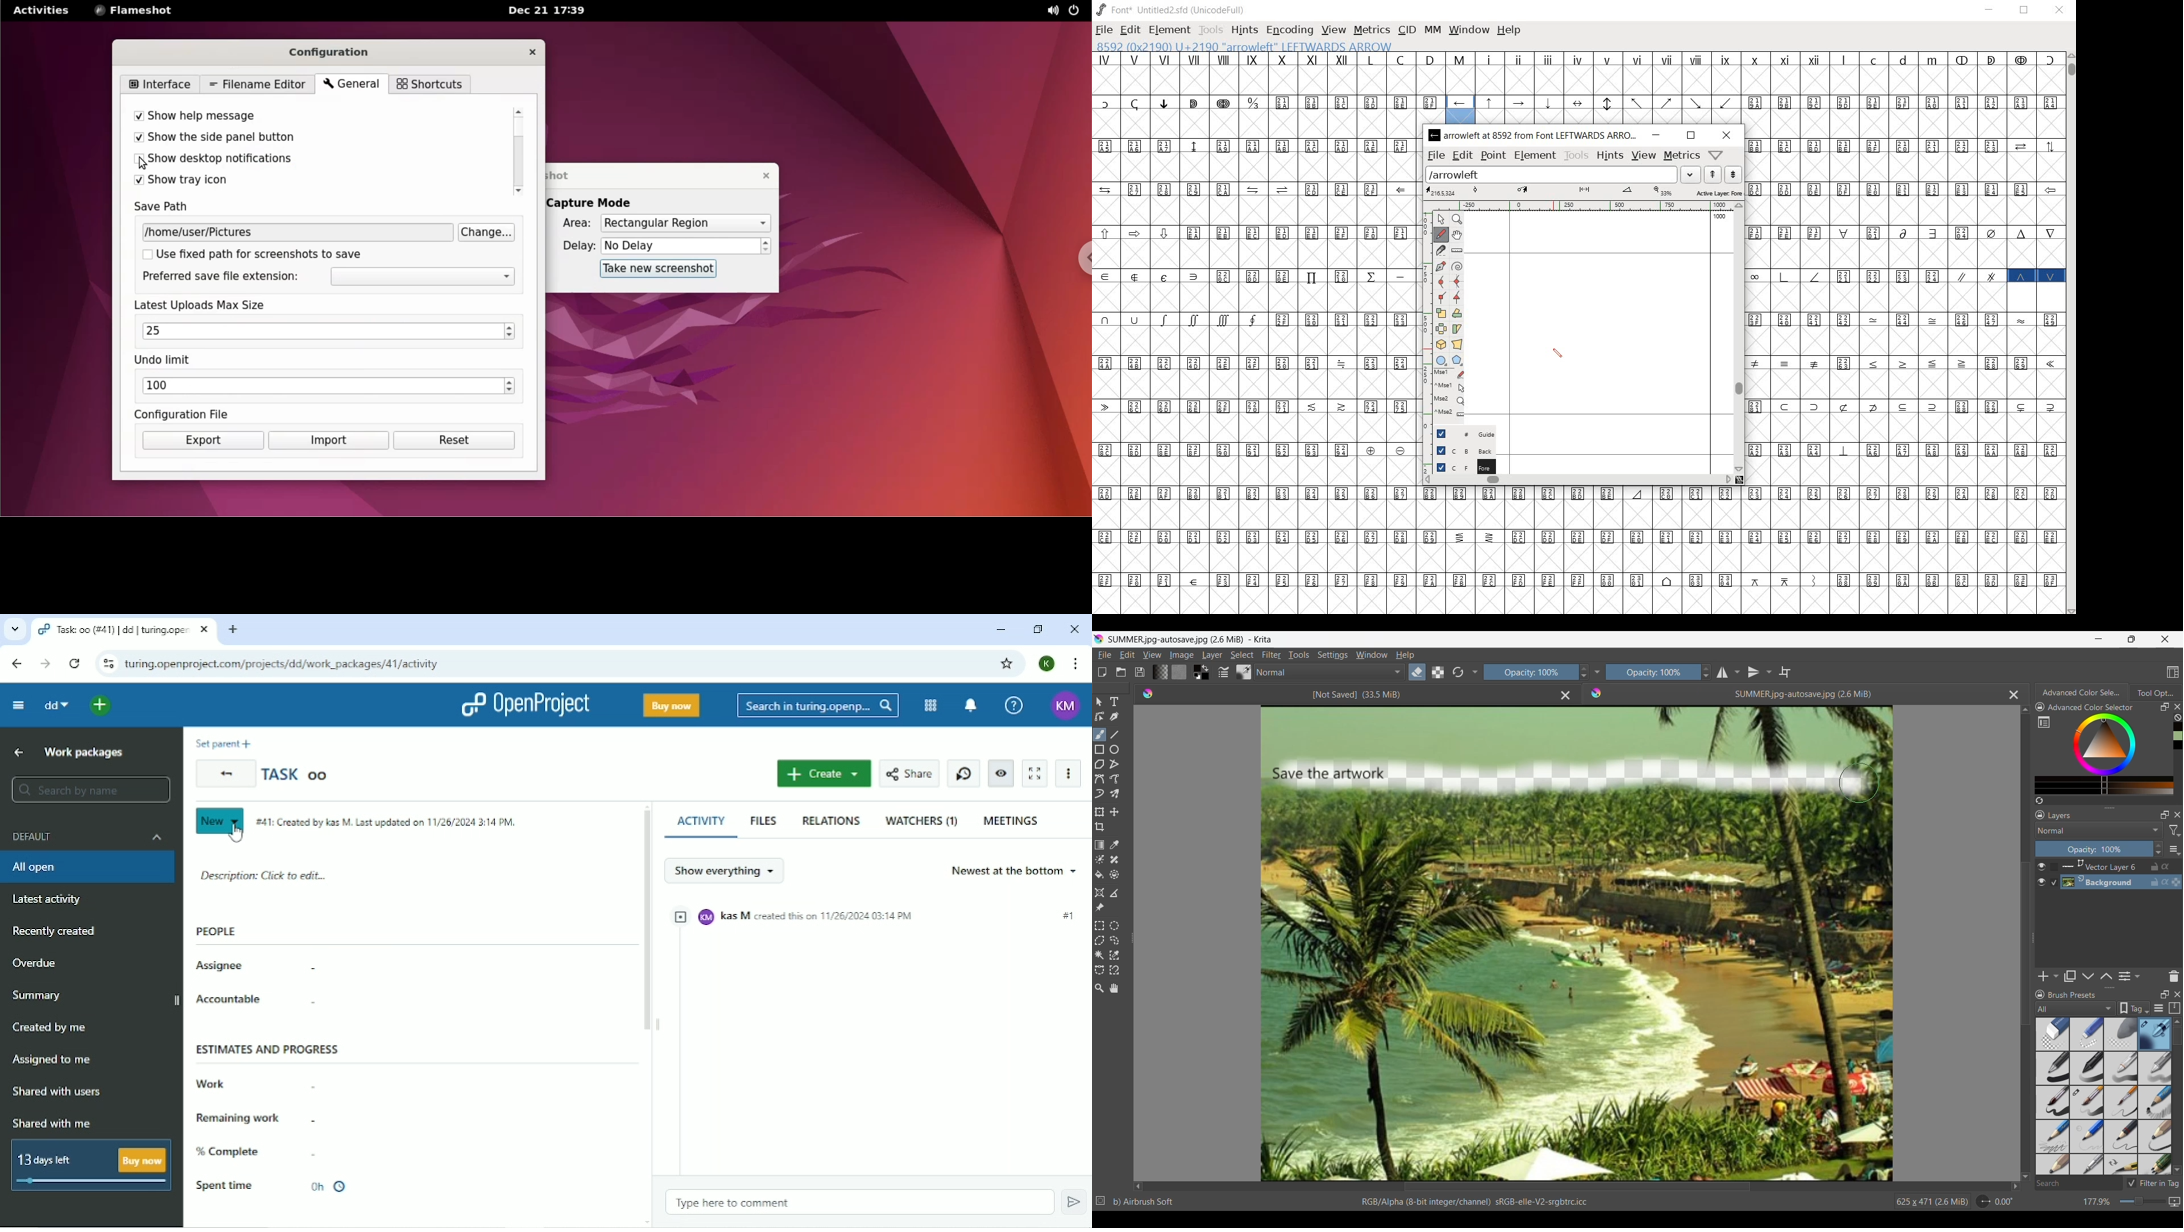  What do you see at coordinates (2113, 754) in the screenshot?
I see `Color selection range` at bounding box center [2113, 754].